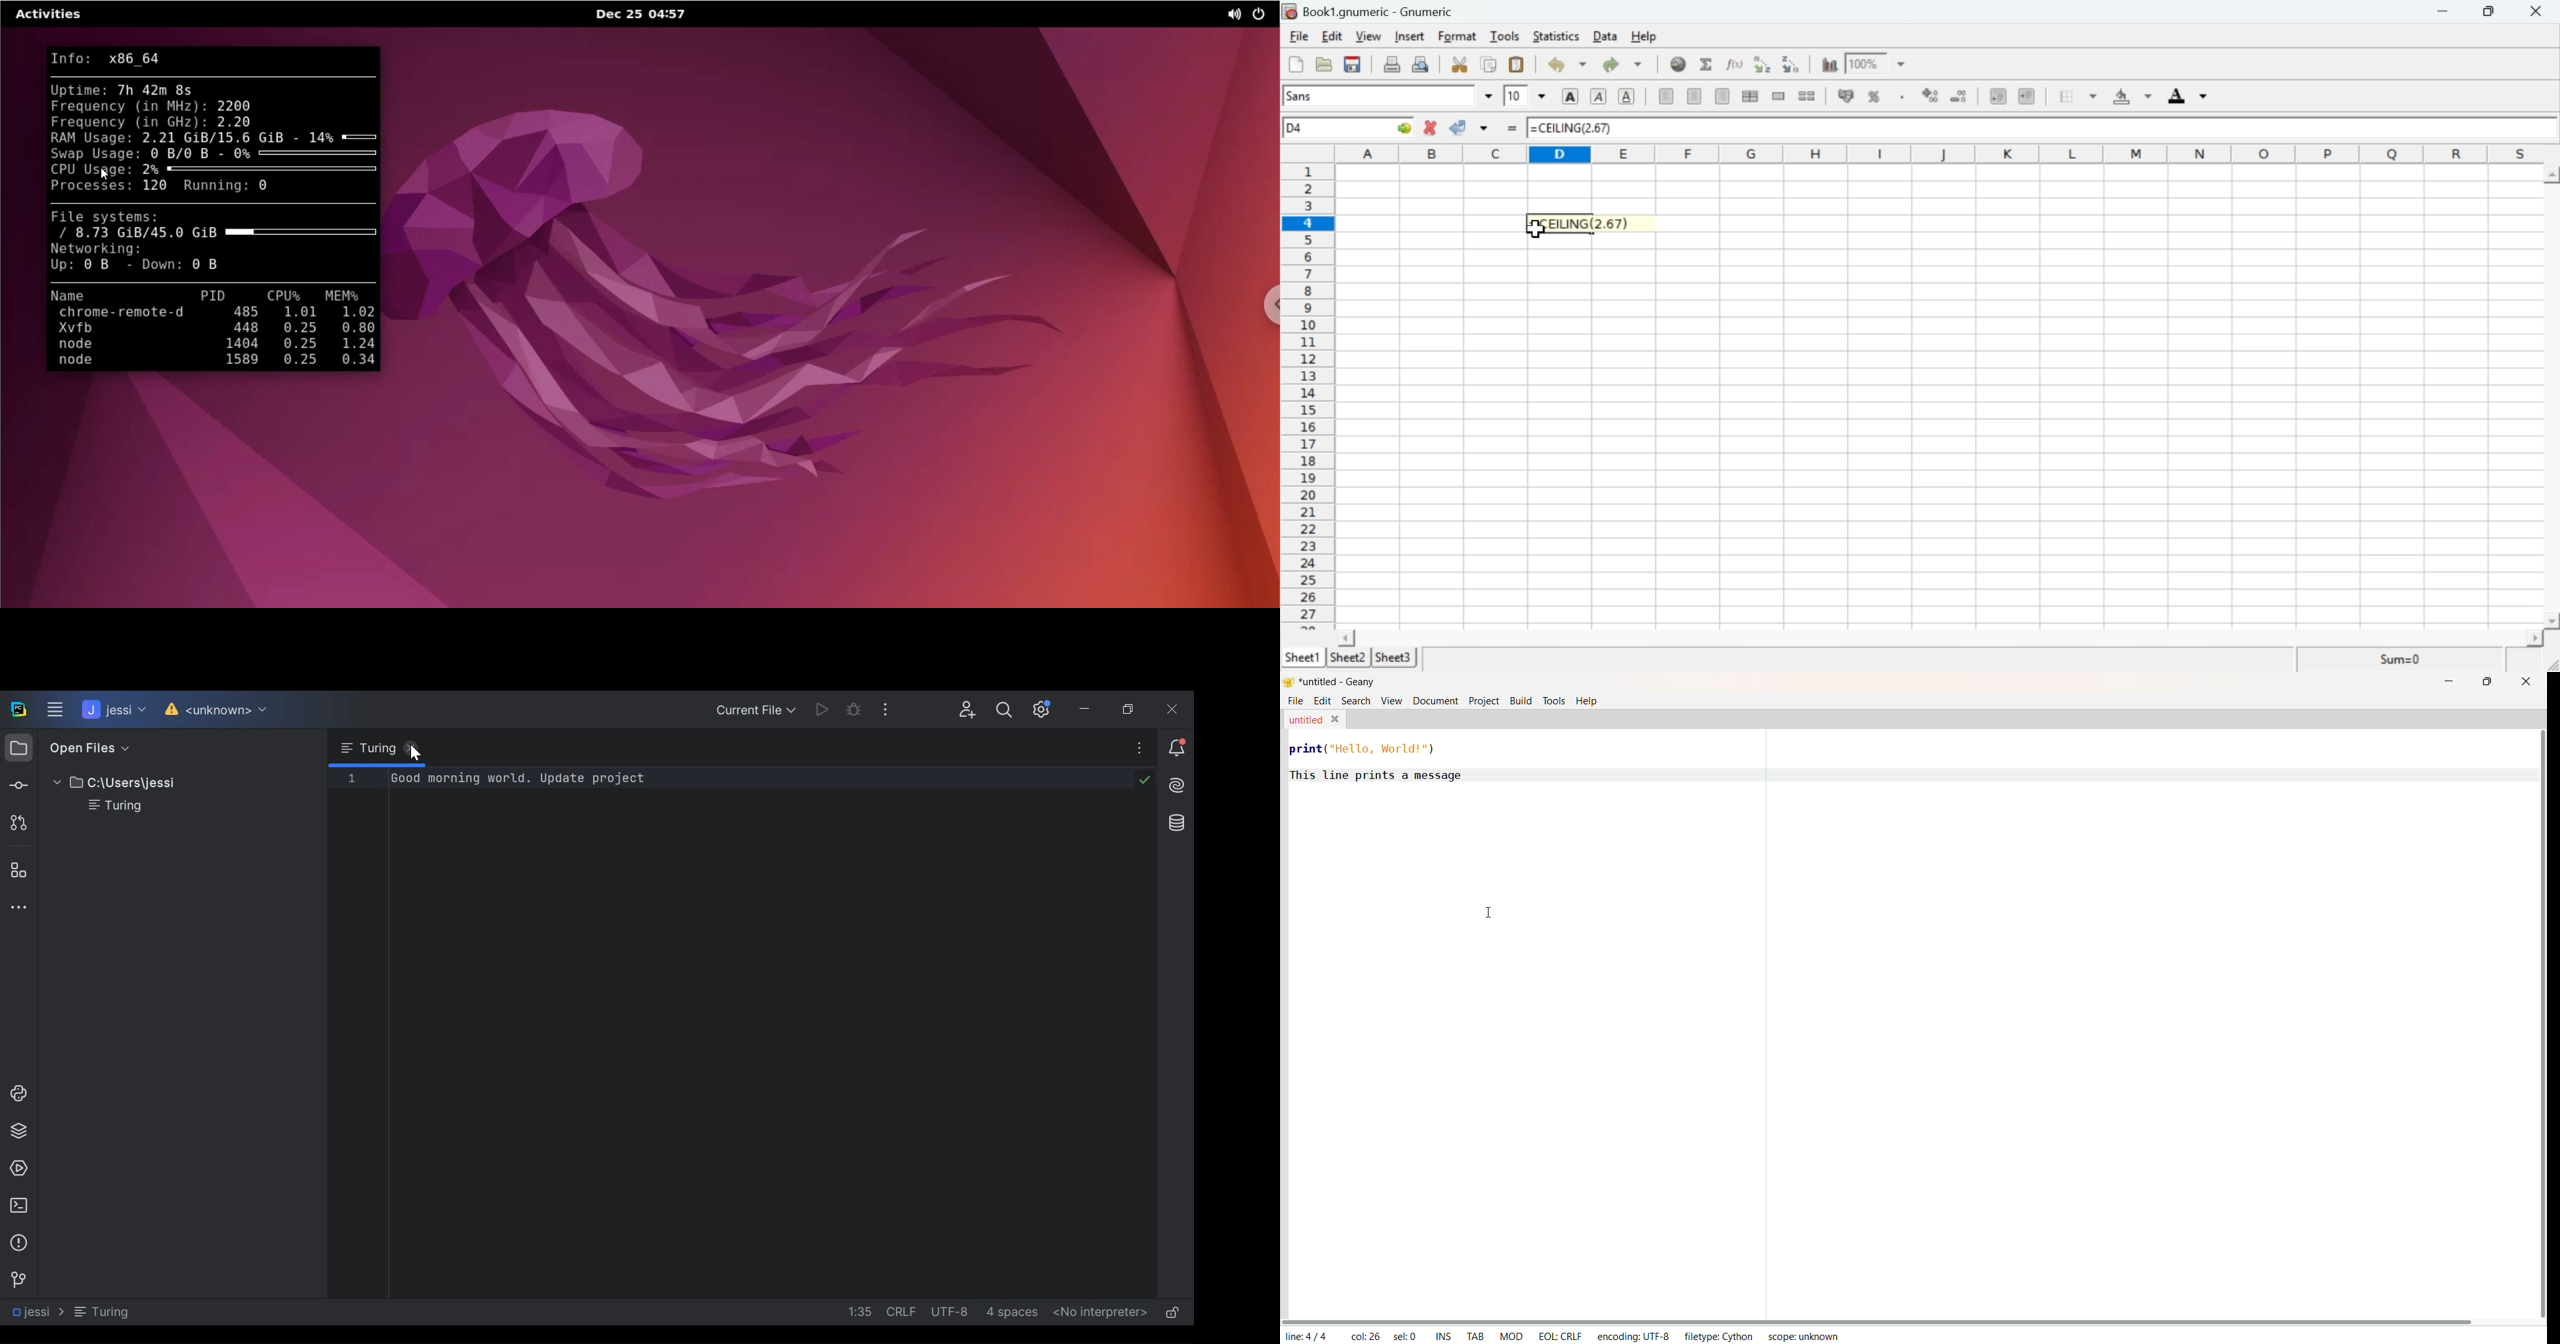 This screenshot has width=2576, height=1344. I want to click on numbering column, so click(1308, 394).